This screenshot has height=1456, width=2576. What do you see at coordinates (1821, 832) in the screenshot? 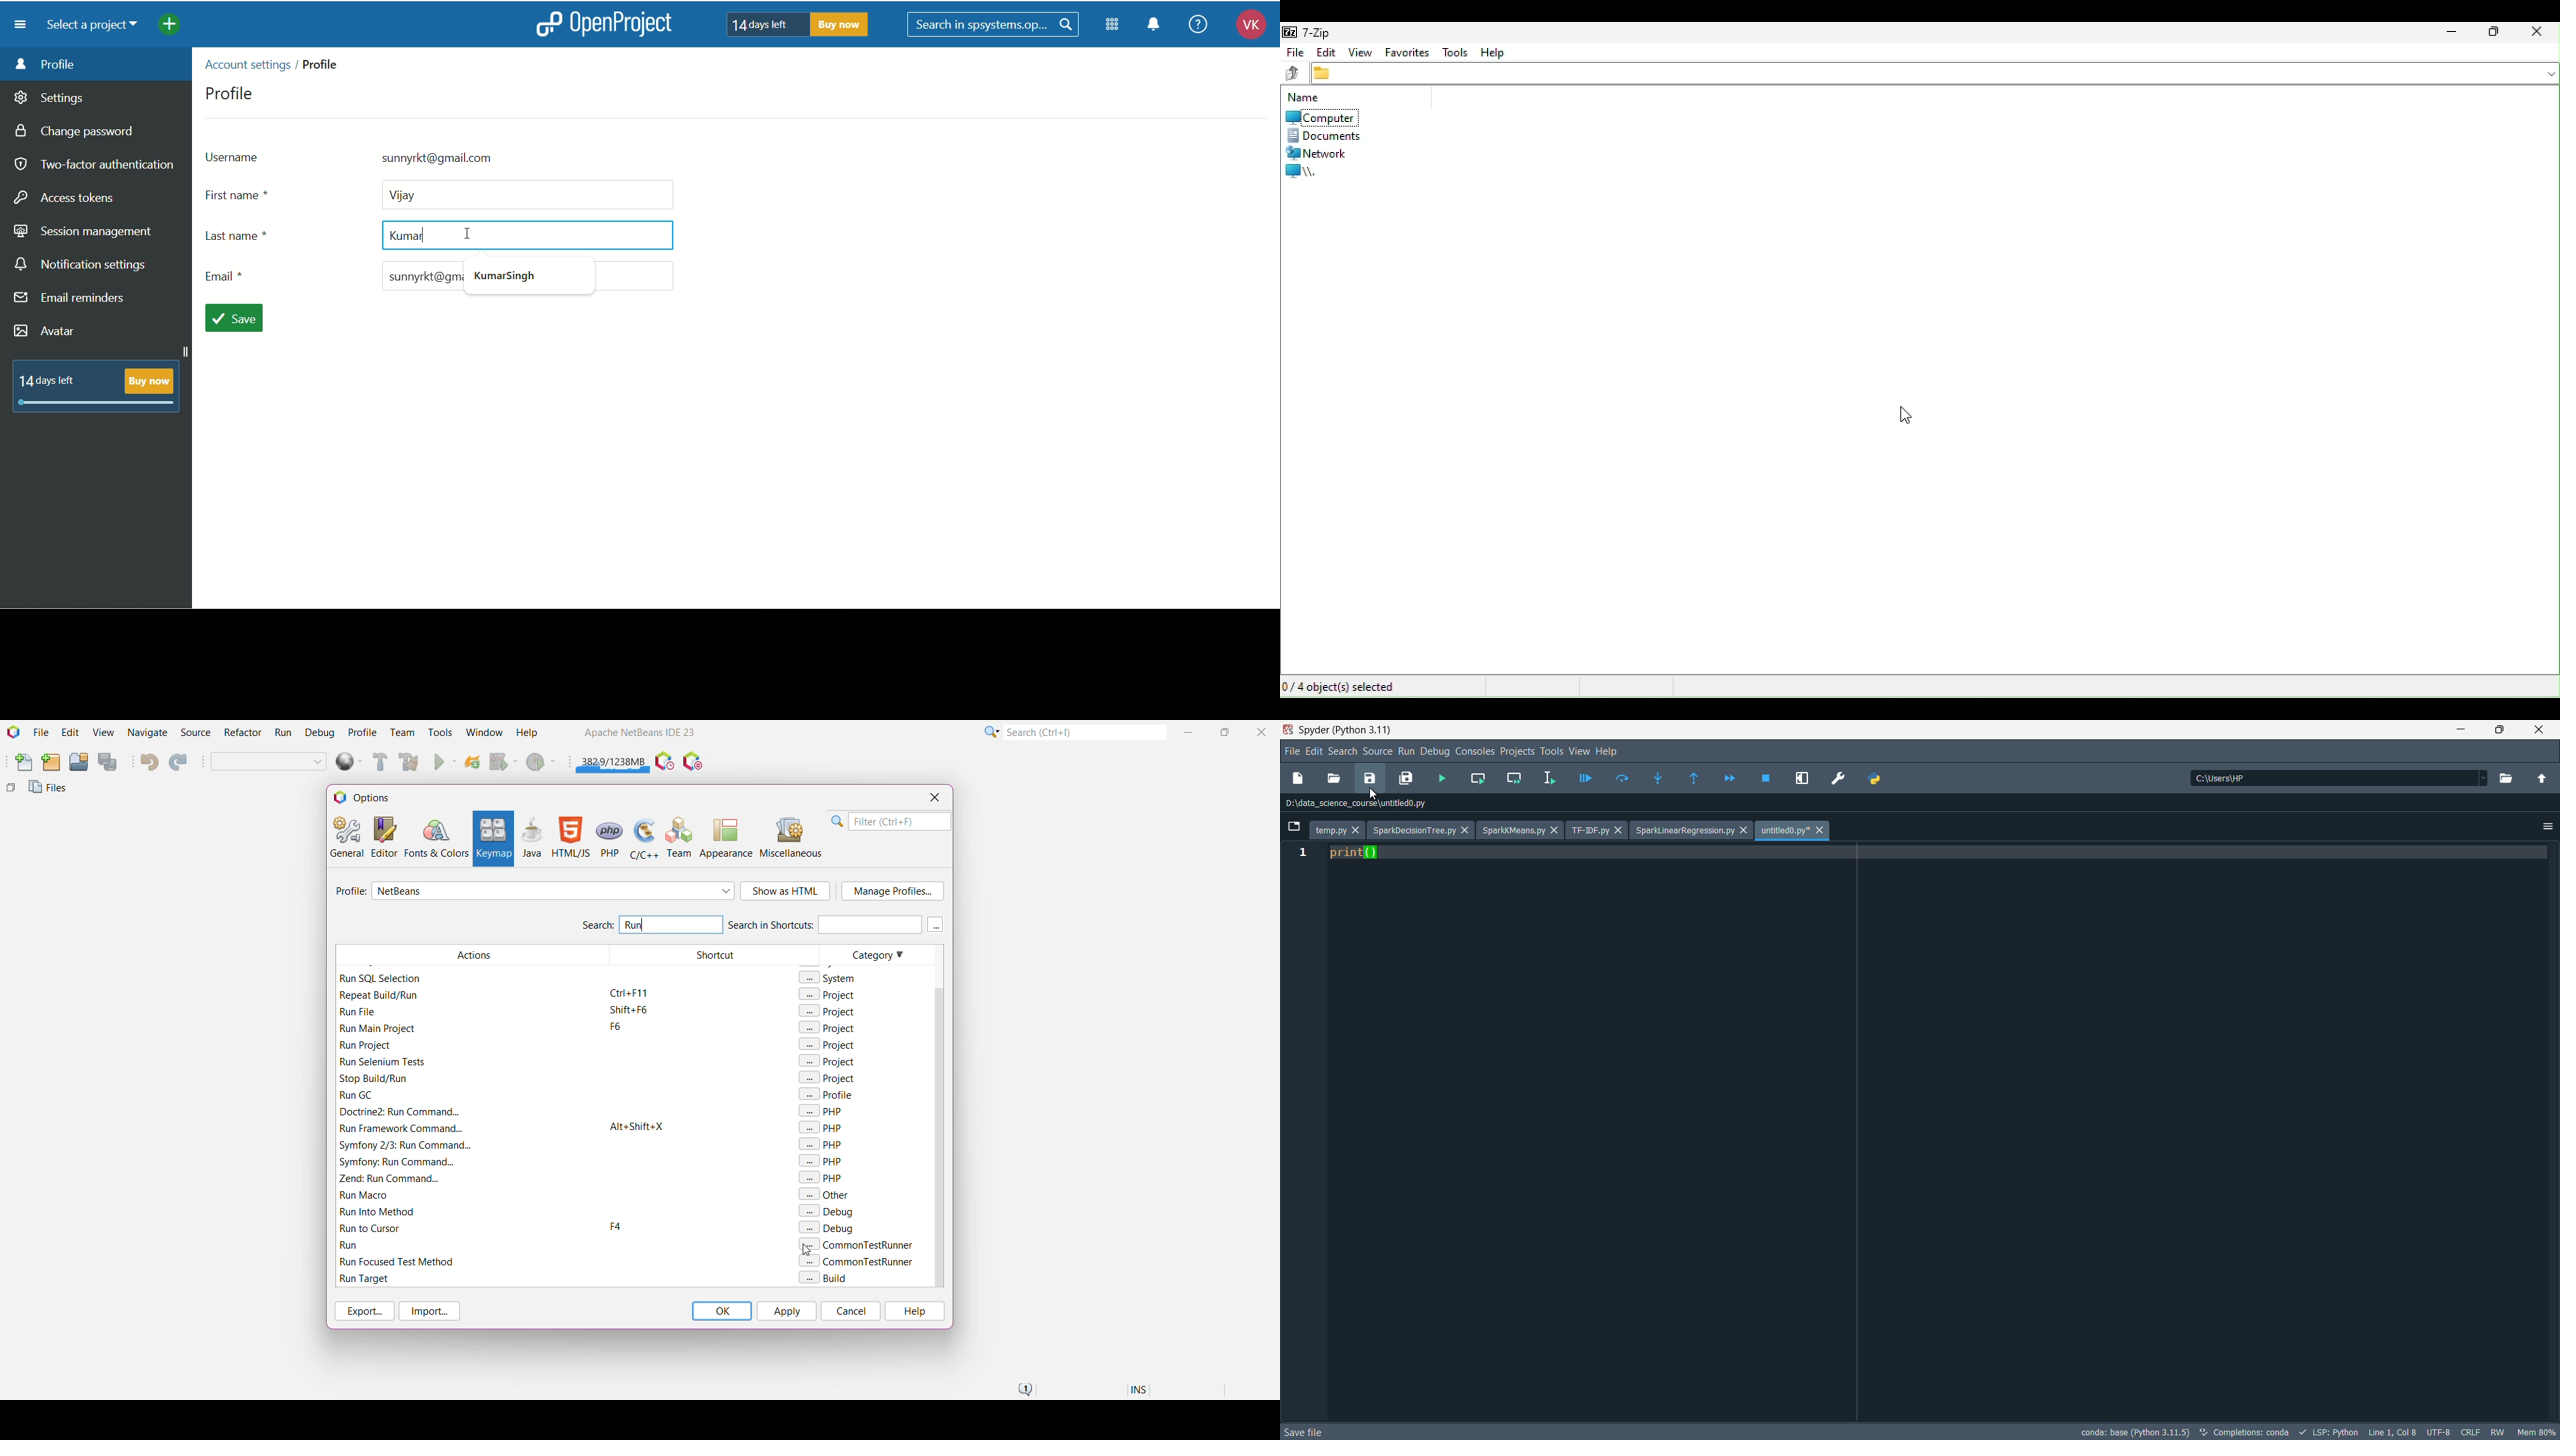
I see `close` at bounding box center [1821, 832].